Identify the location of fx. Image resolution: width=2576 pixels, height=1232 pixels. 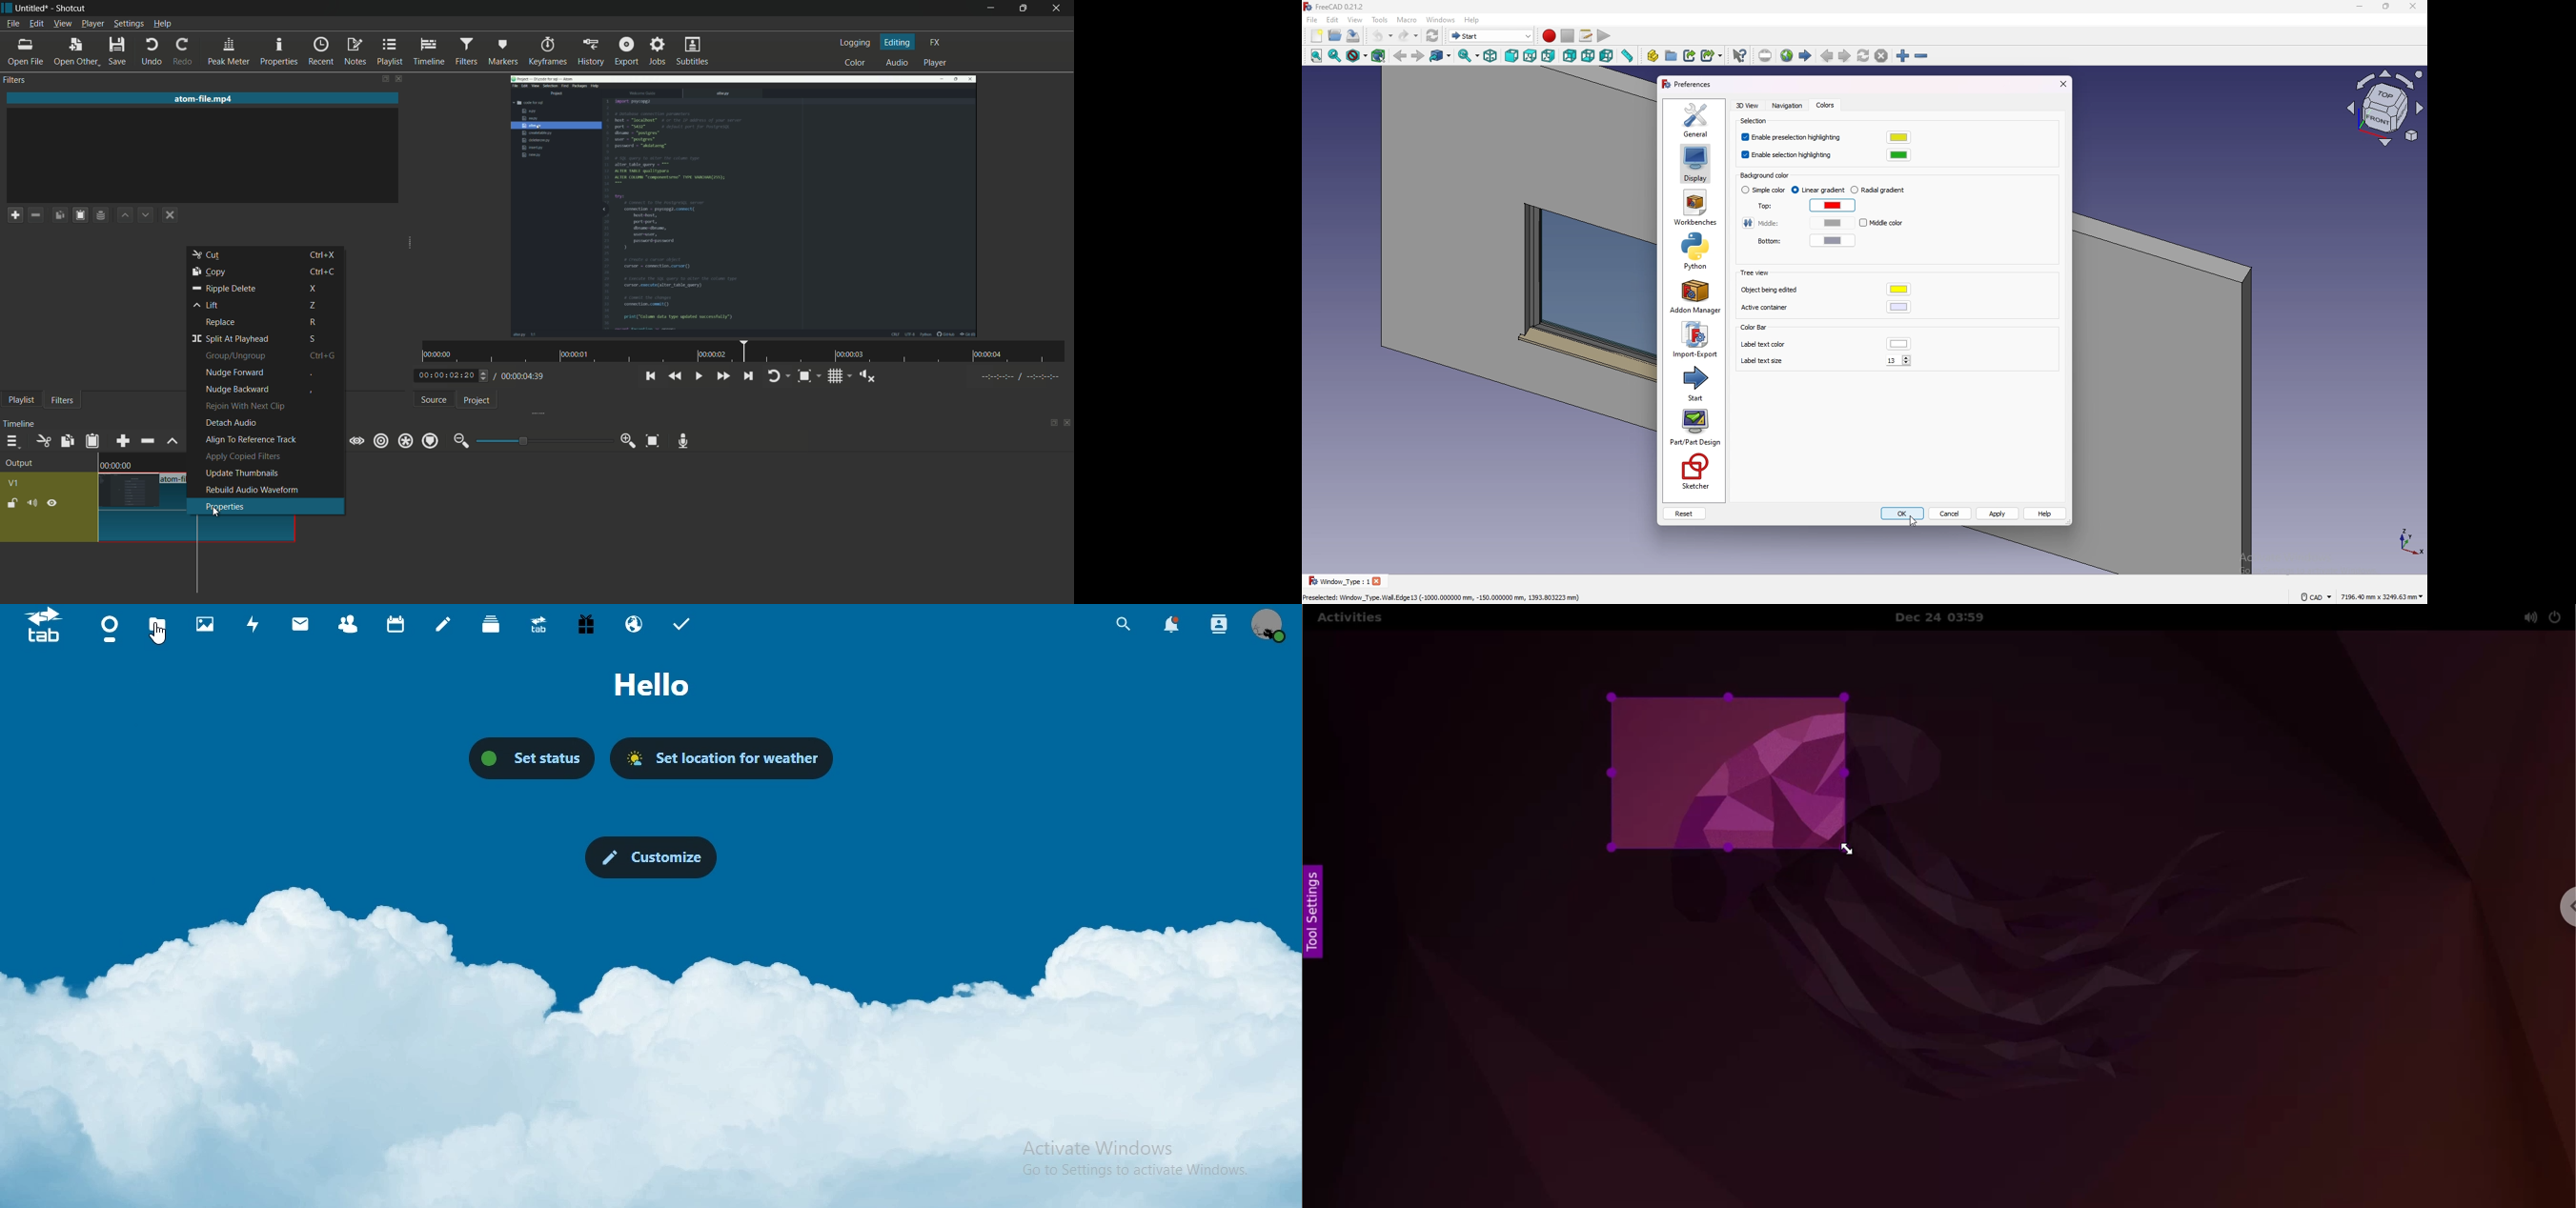
(935, 43).